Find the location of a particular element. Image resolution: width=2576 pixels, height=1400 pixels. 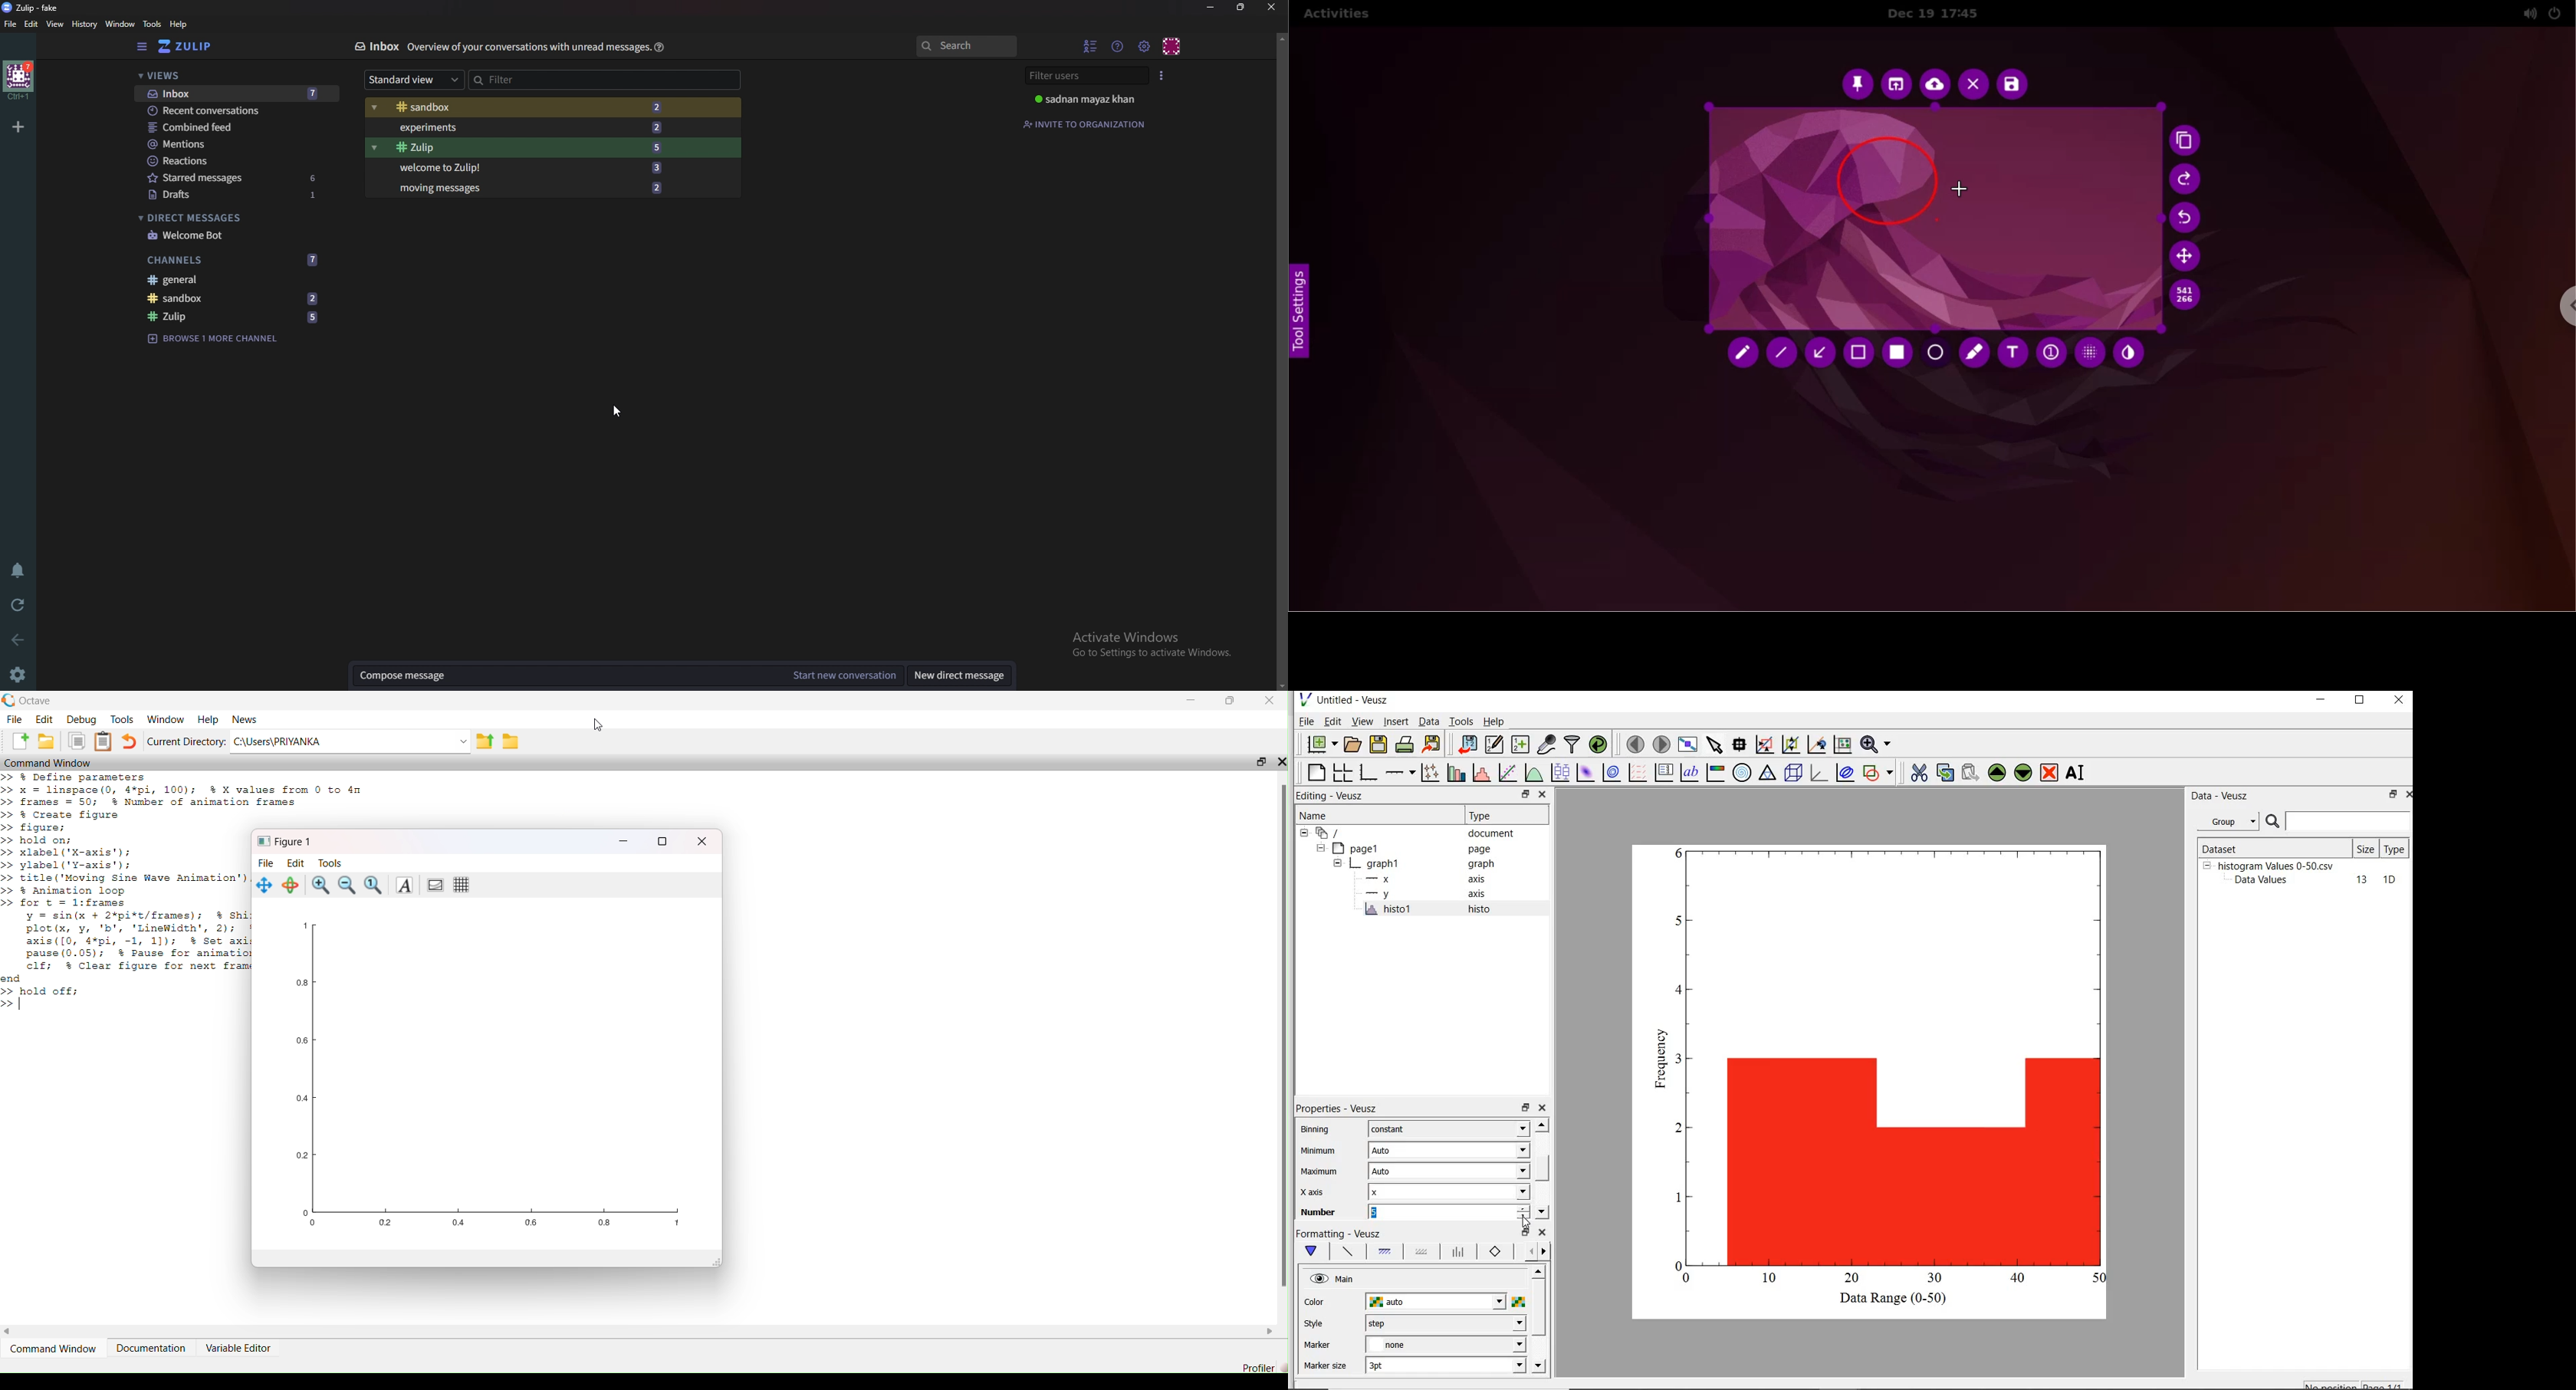

News is located at coordinates (245, 720).